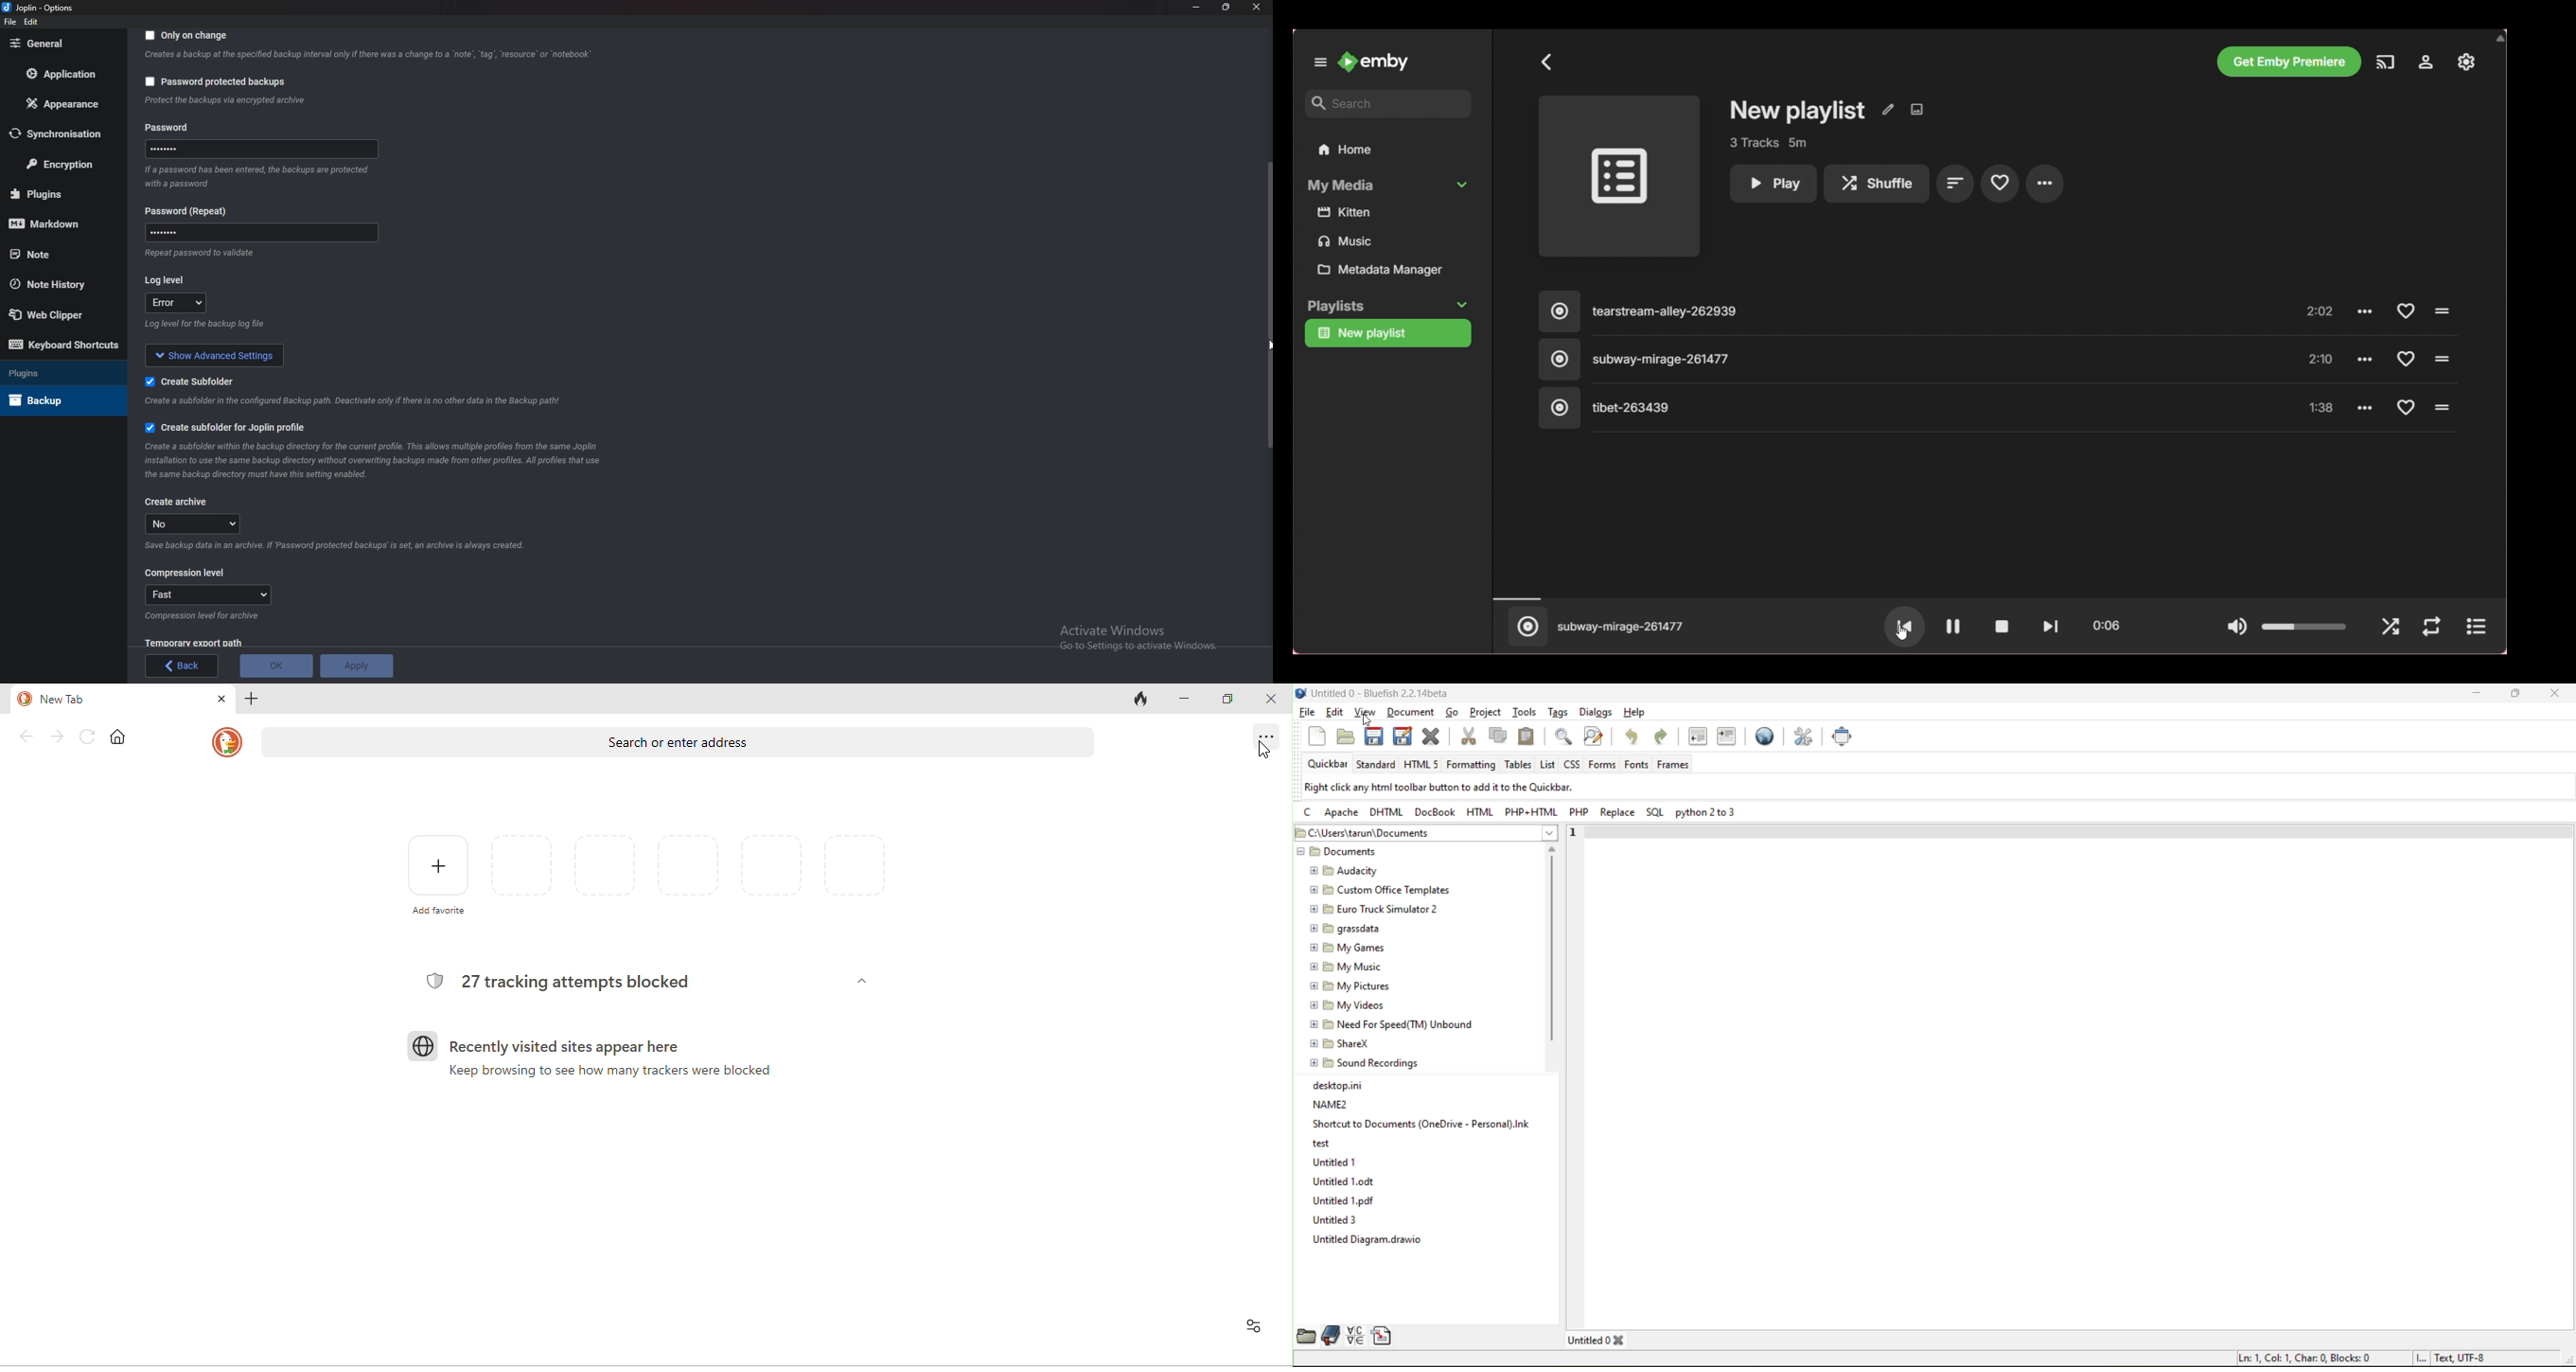 Image resolution: width=2576 pixels, height=1372 pixels. I want to click on My Videos, so click(1350, 1005).